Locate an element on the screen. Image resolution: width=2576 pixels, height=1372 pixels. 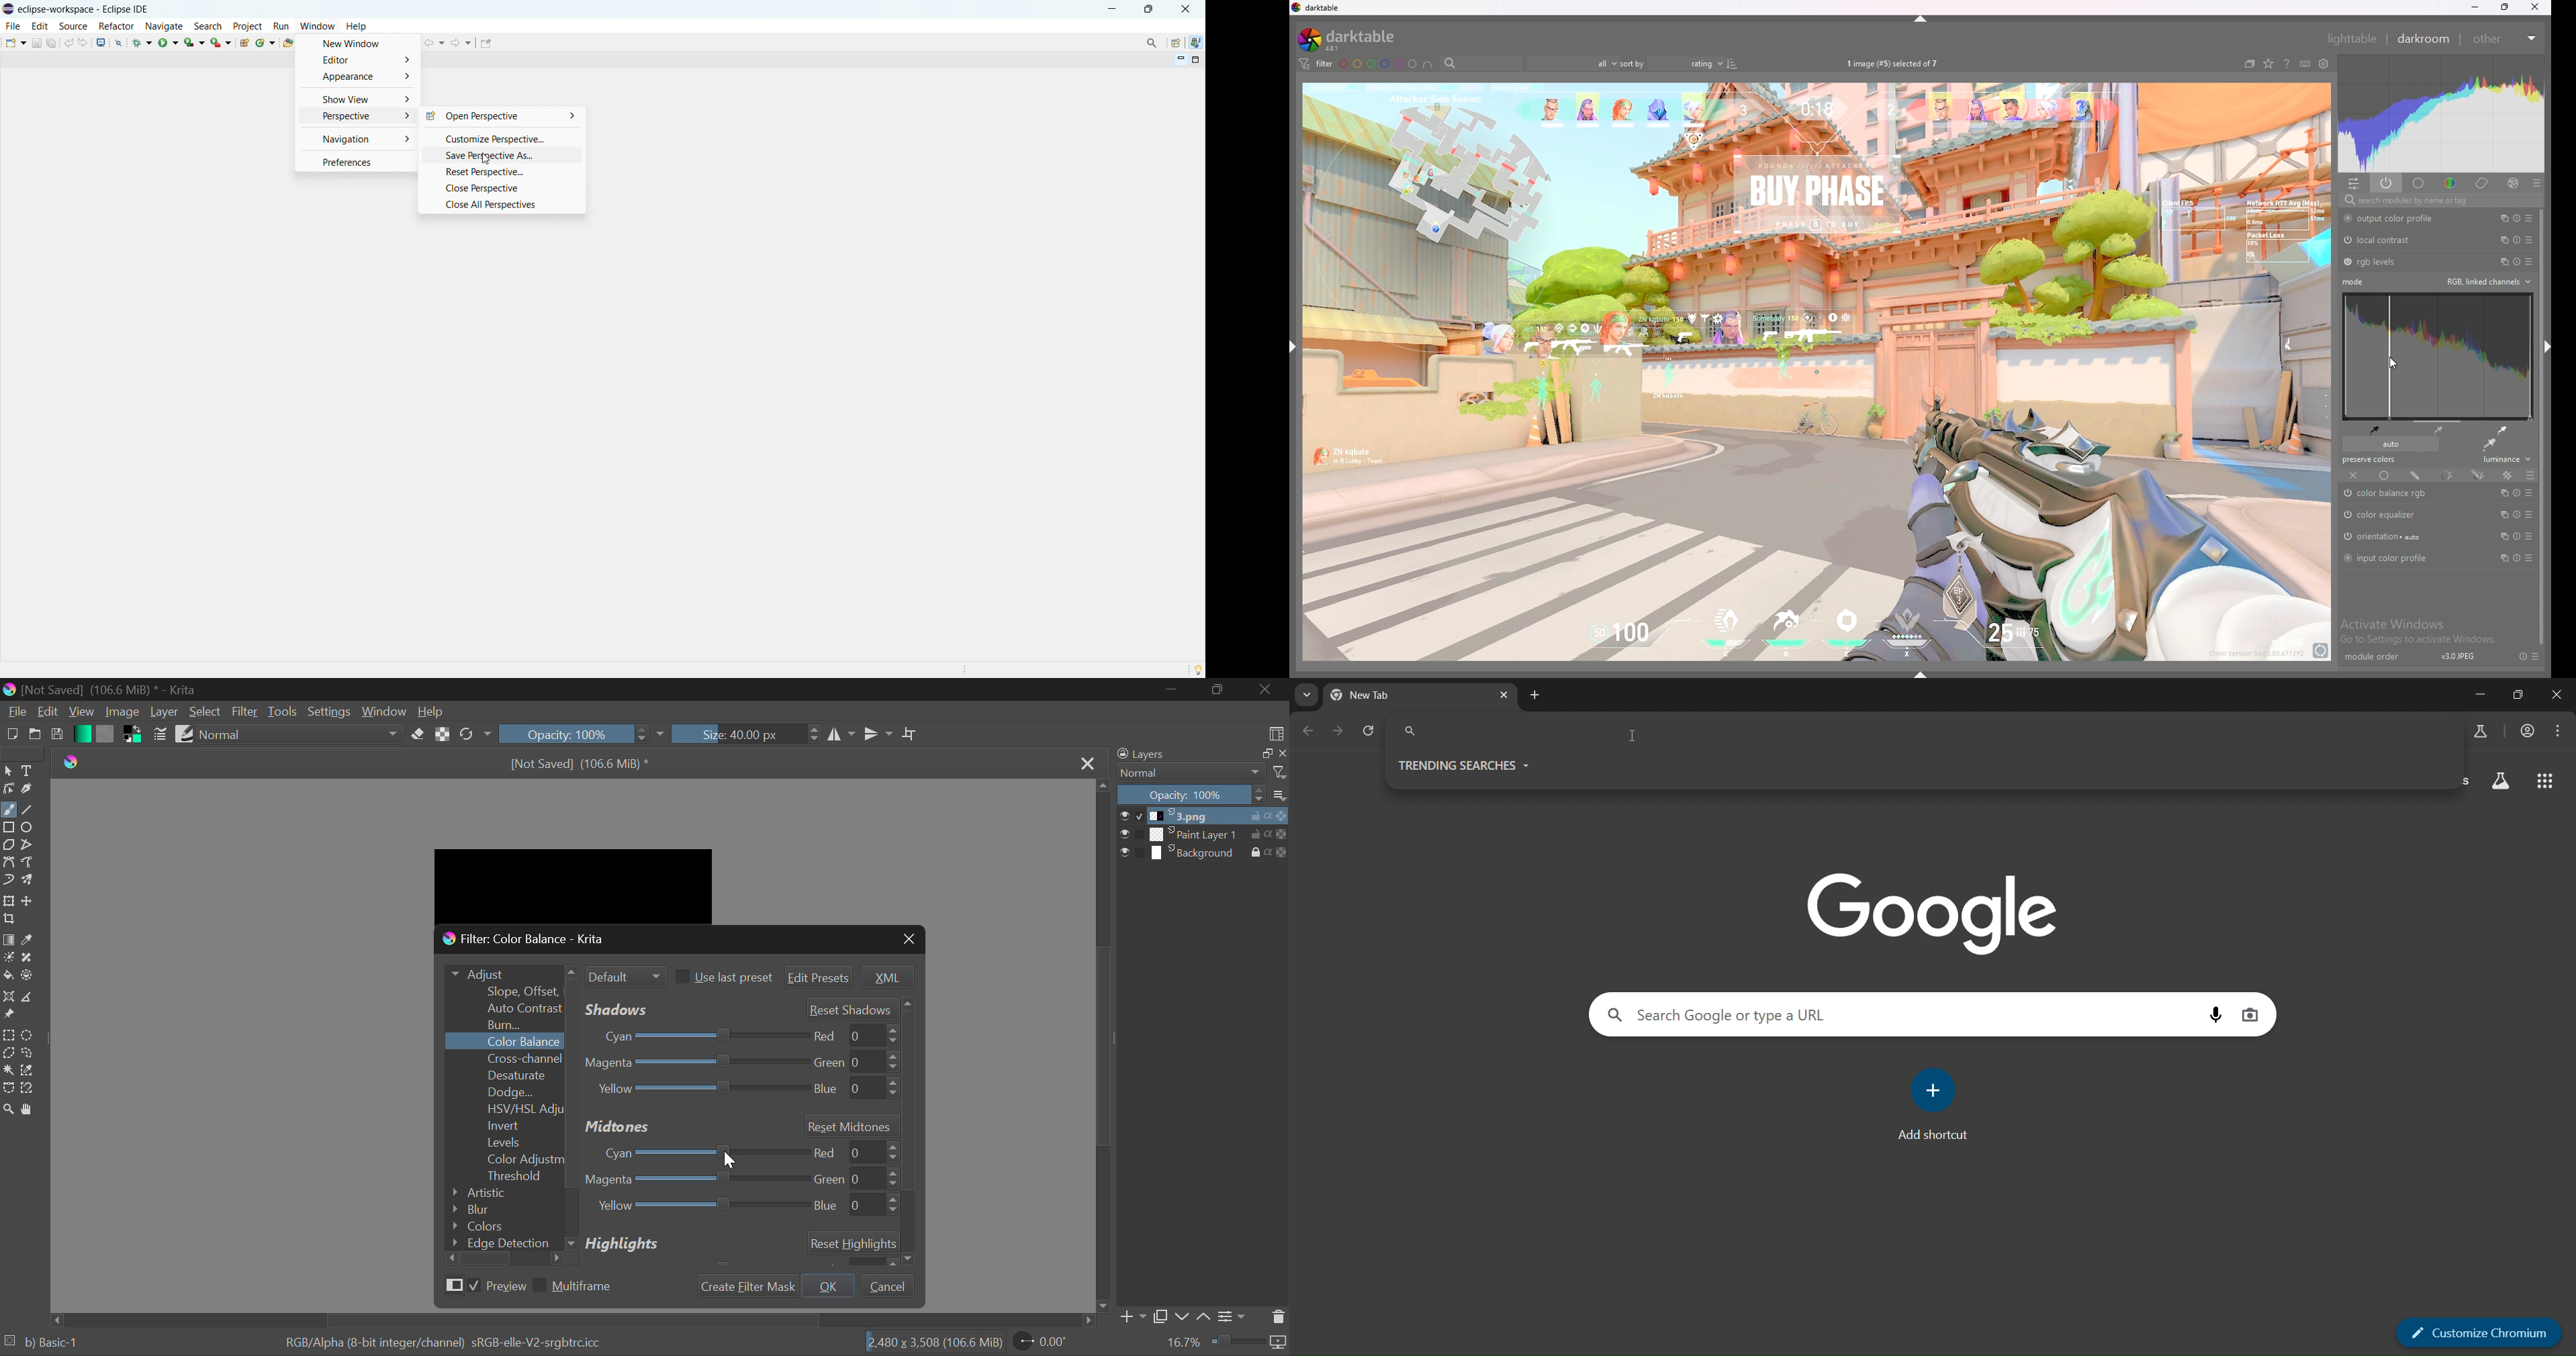
reset is located at coordinates (2518, 656).